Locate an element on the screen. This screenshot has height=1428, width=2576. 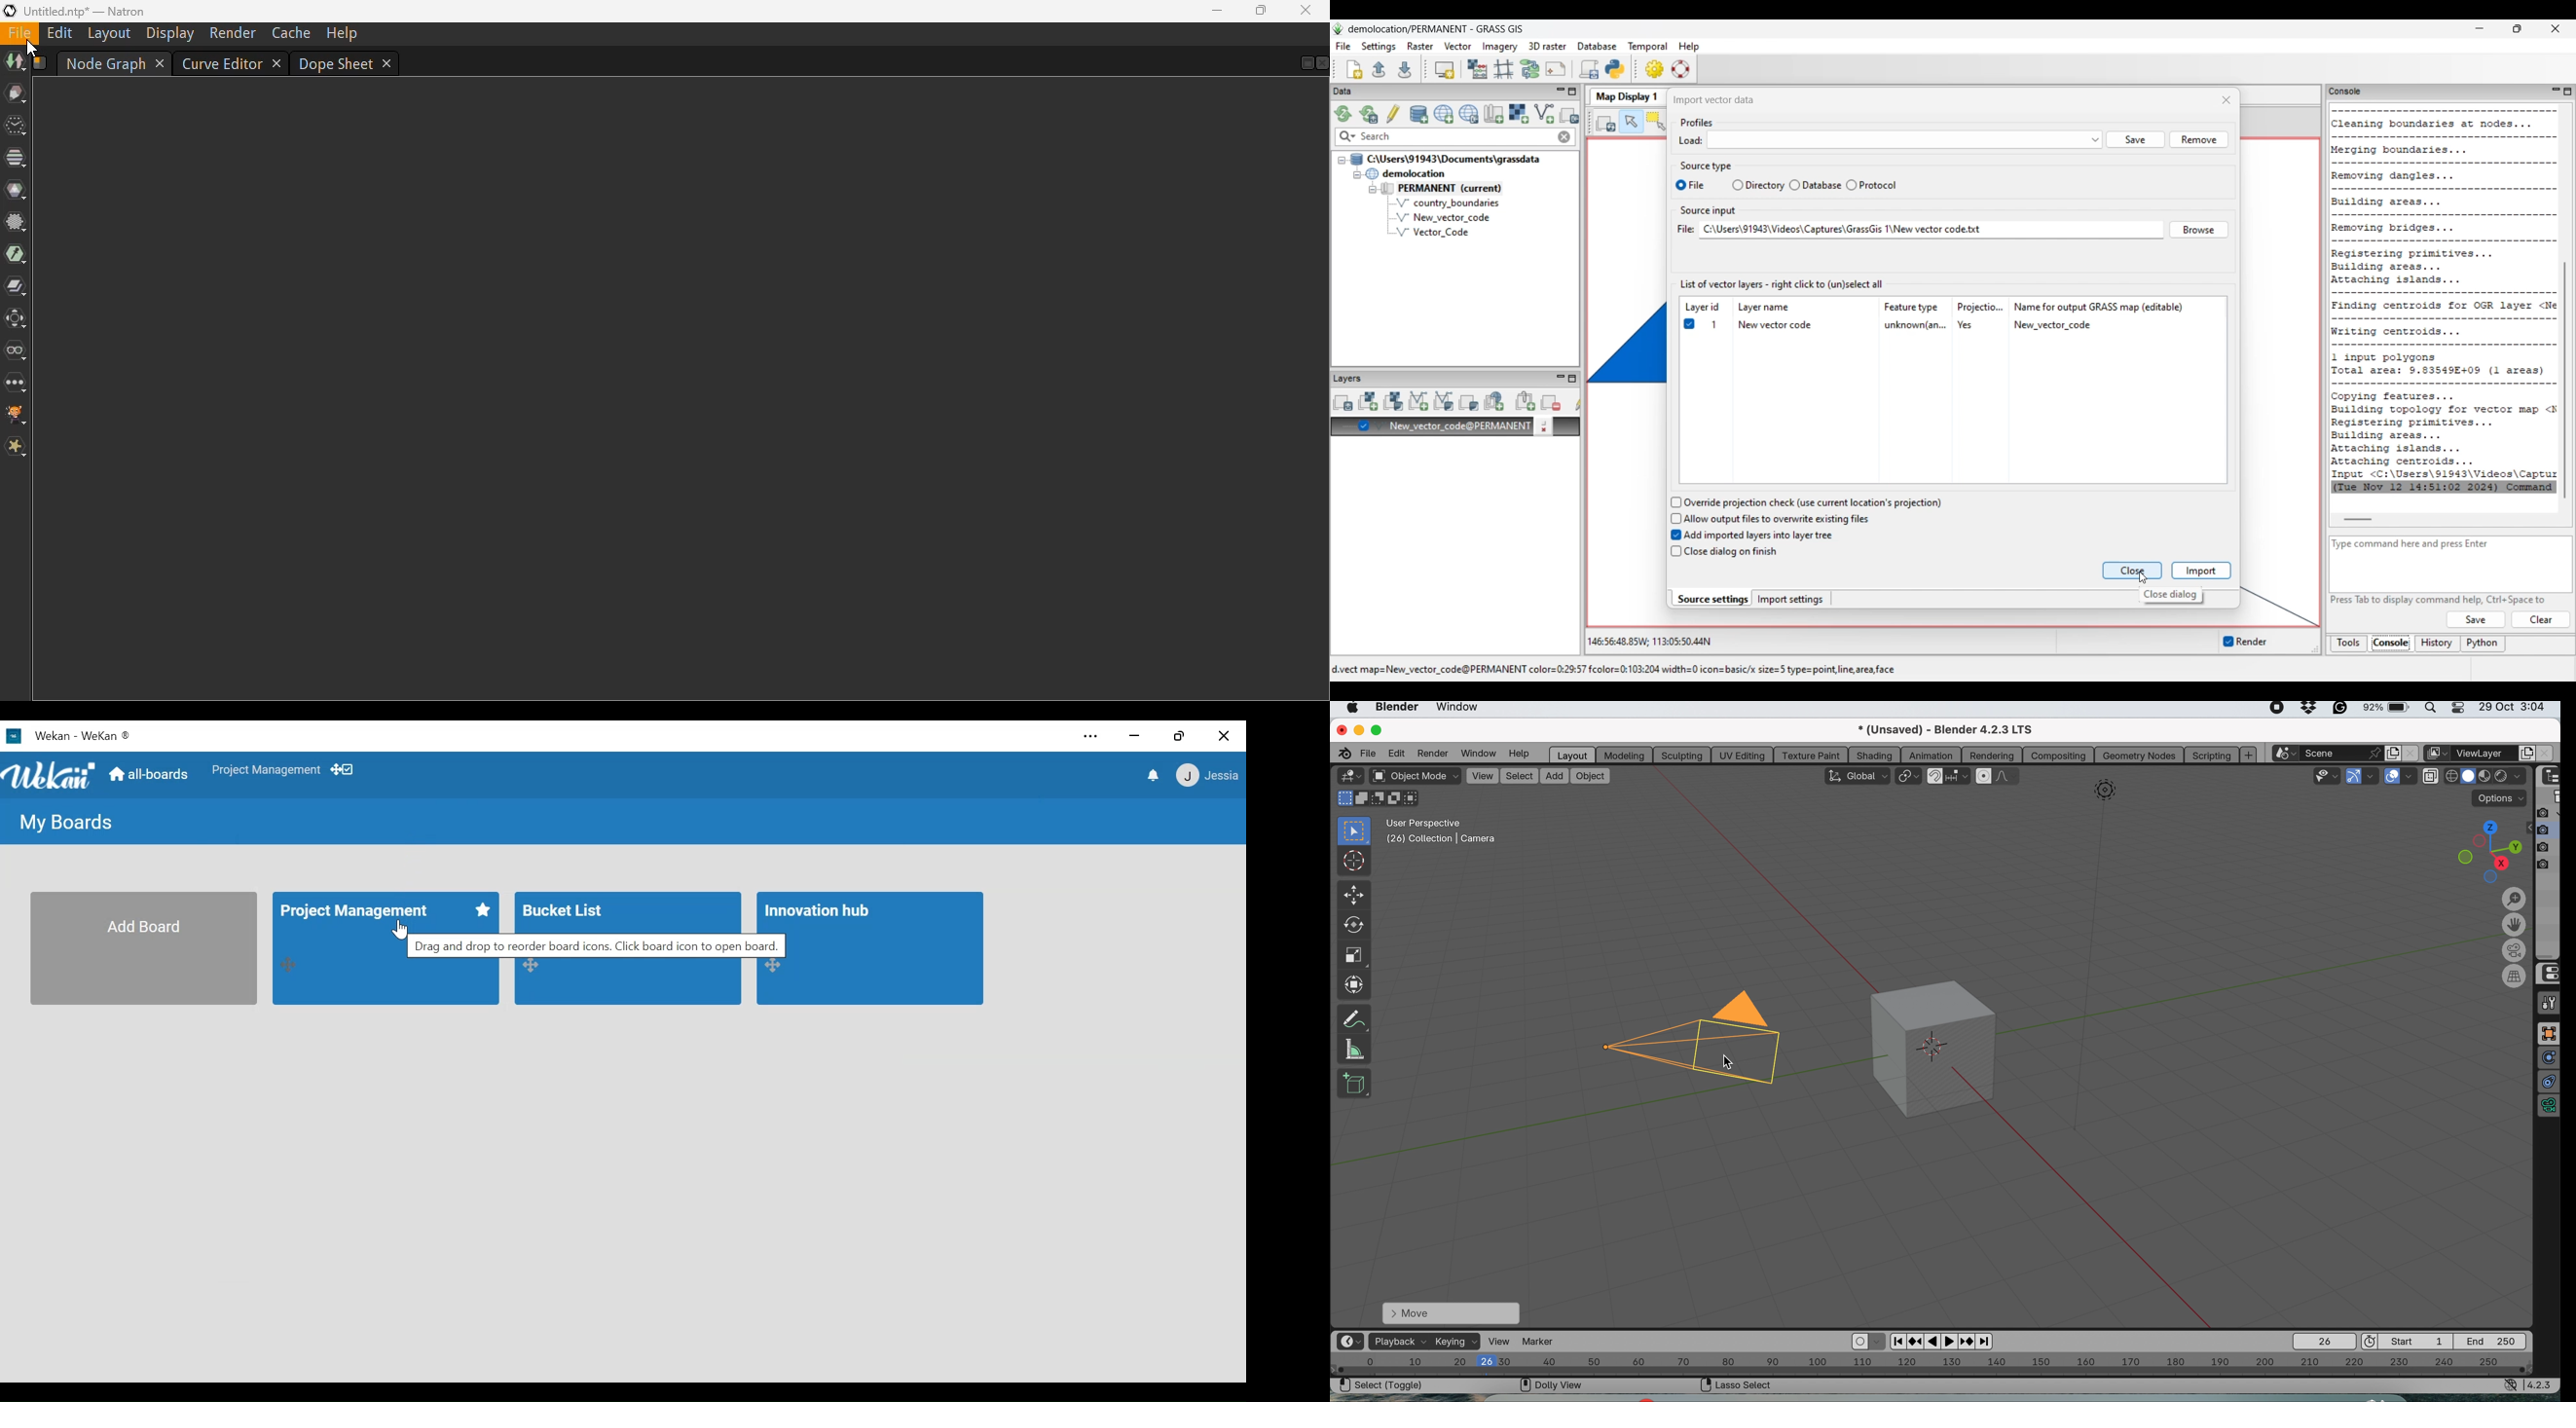
cache is located at coordinates (293, 32).